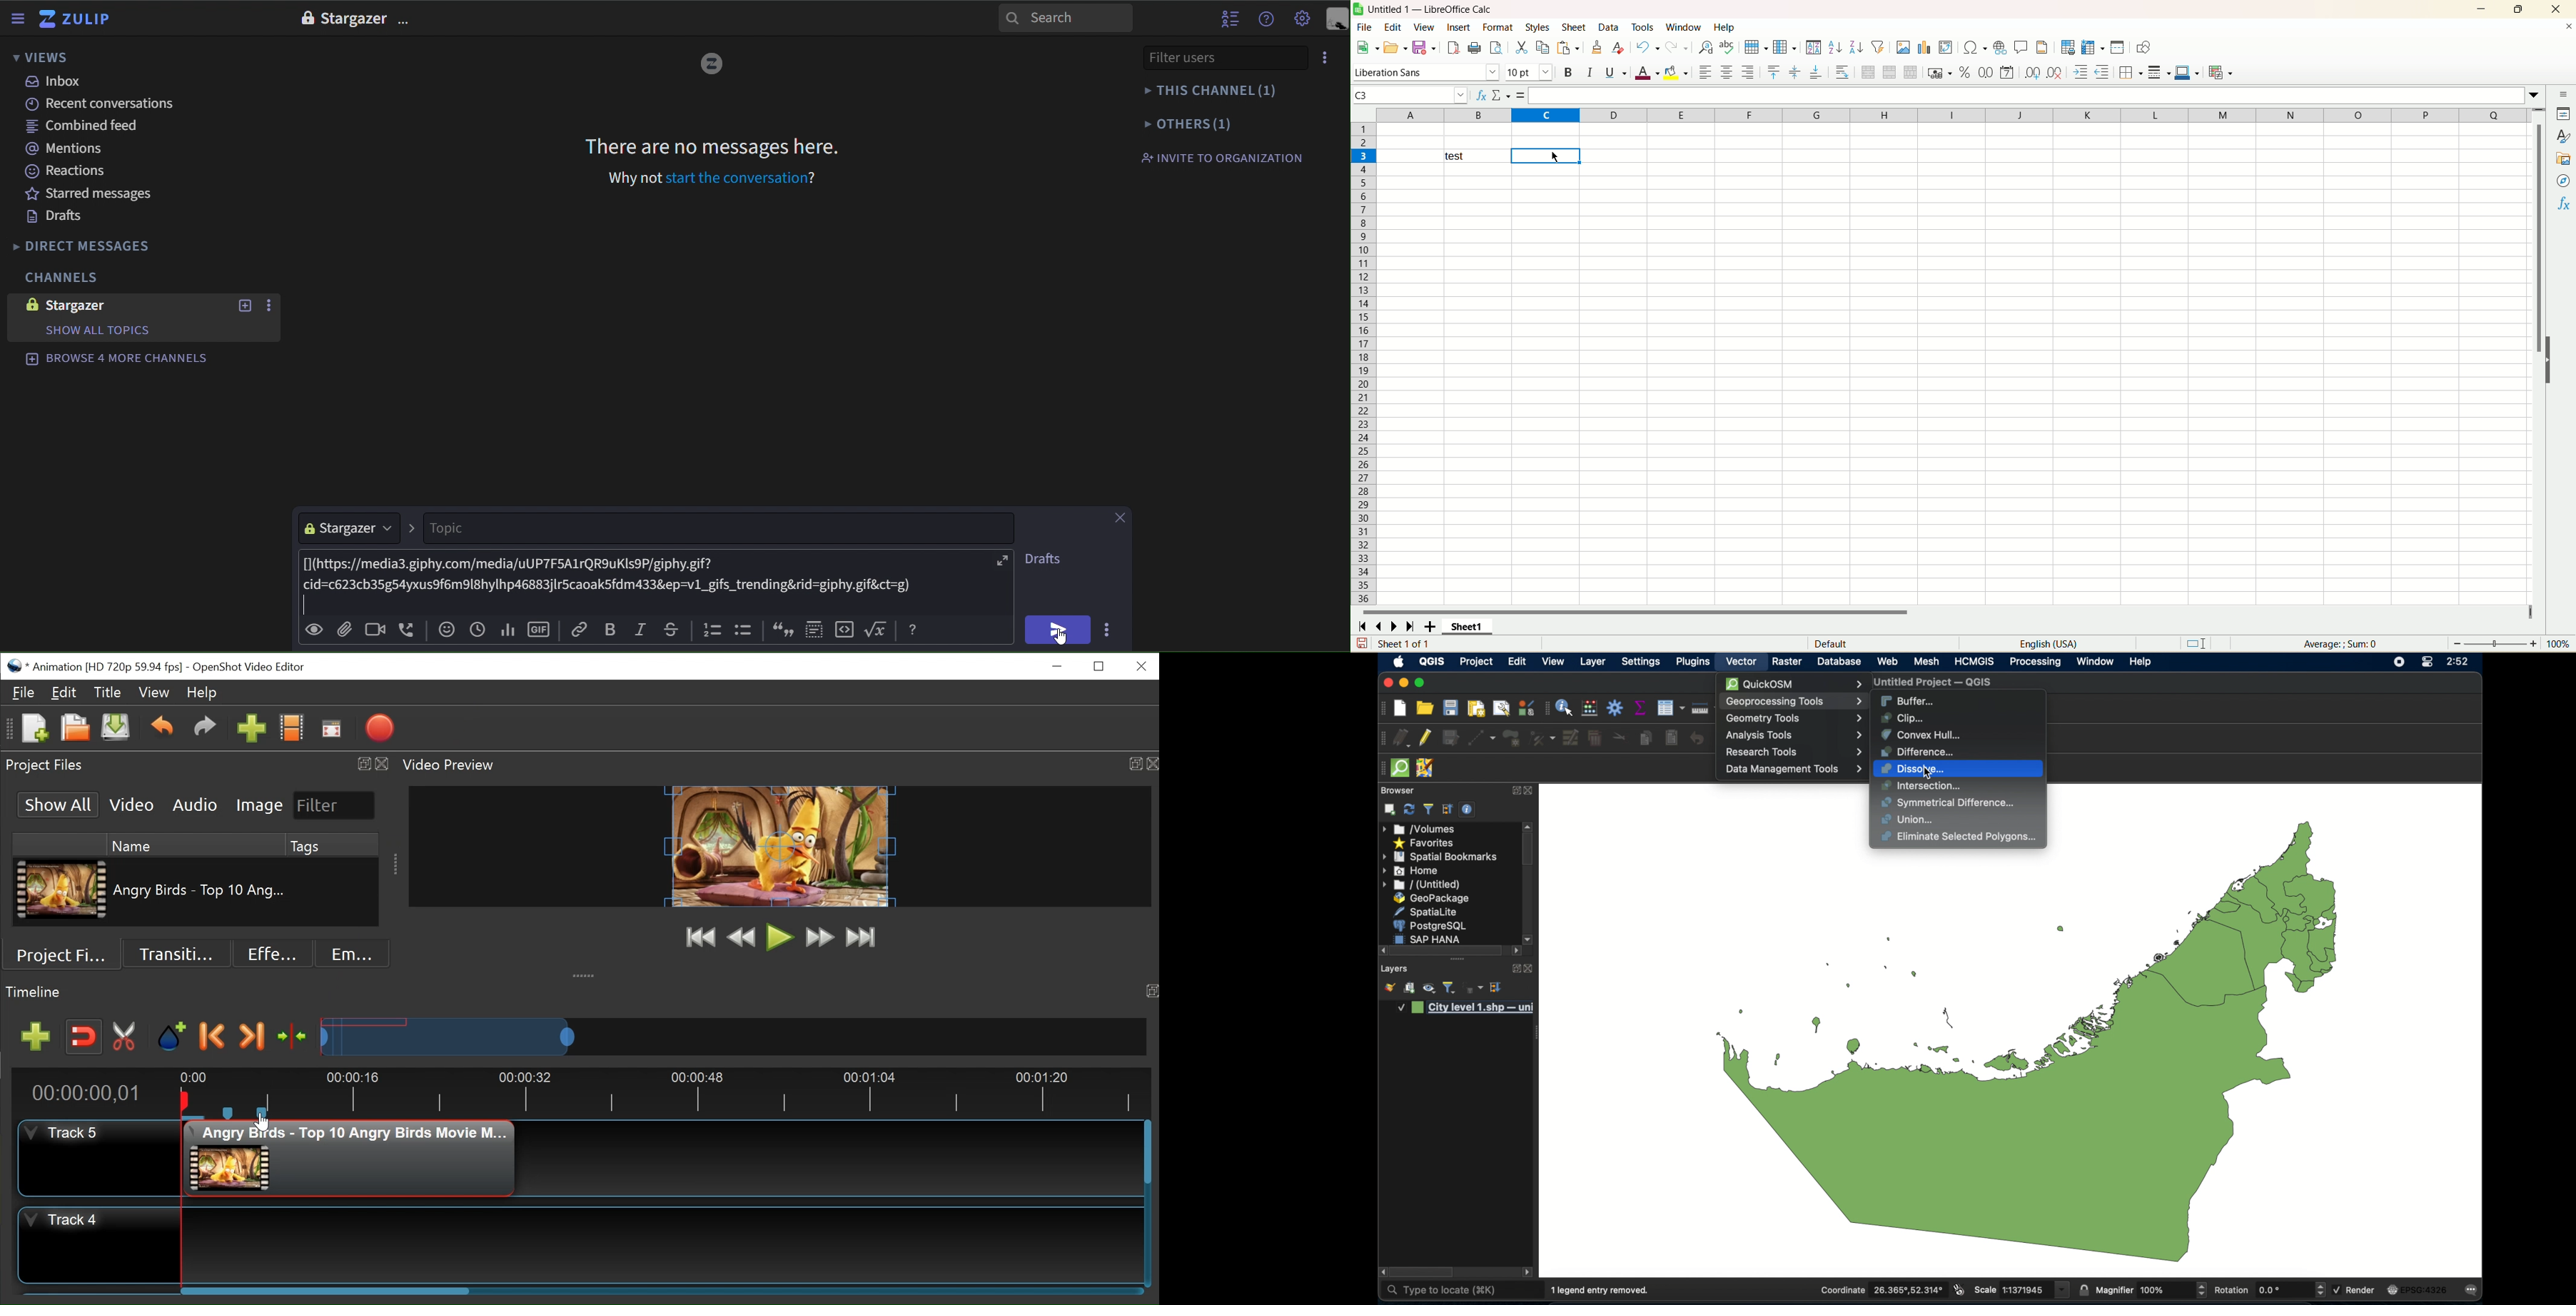 This screenshot has width=2576, height=1316. Describe the element at coordinates (1647, 72) in the screenshot. I see `font color` at that location.